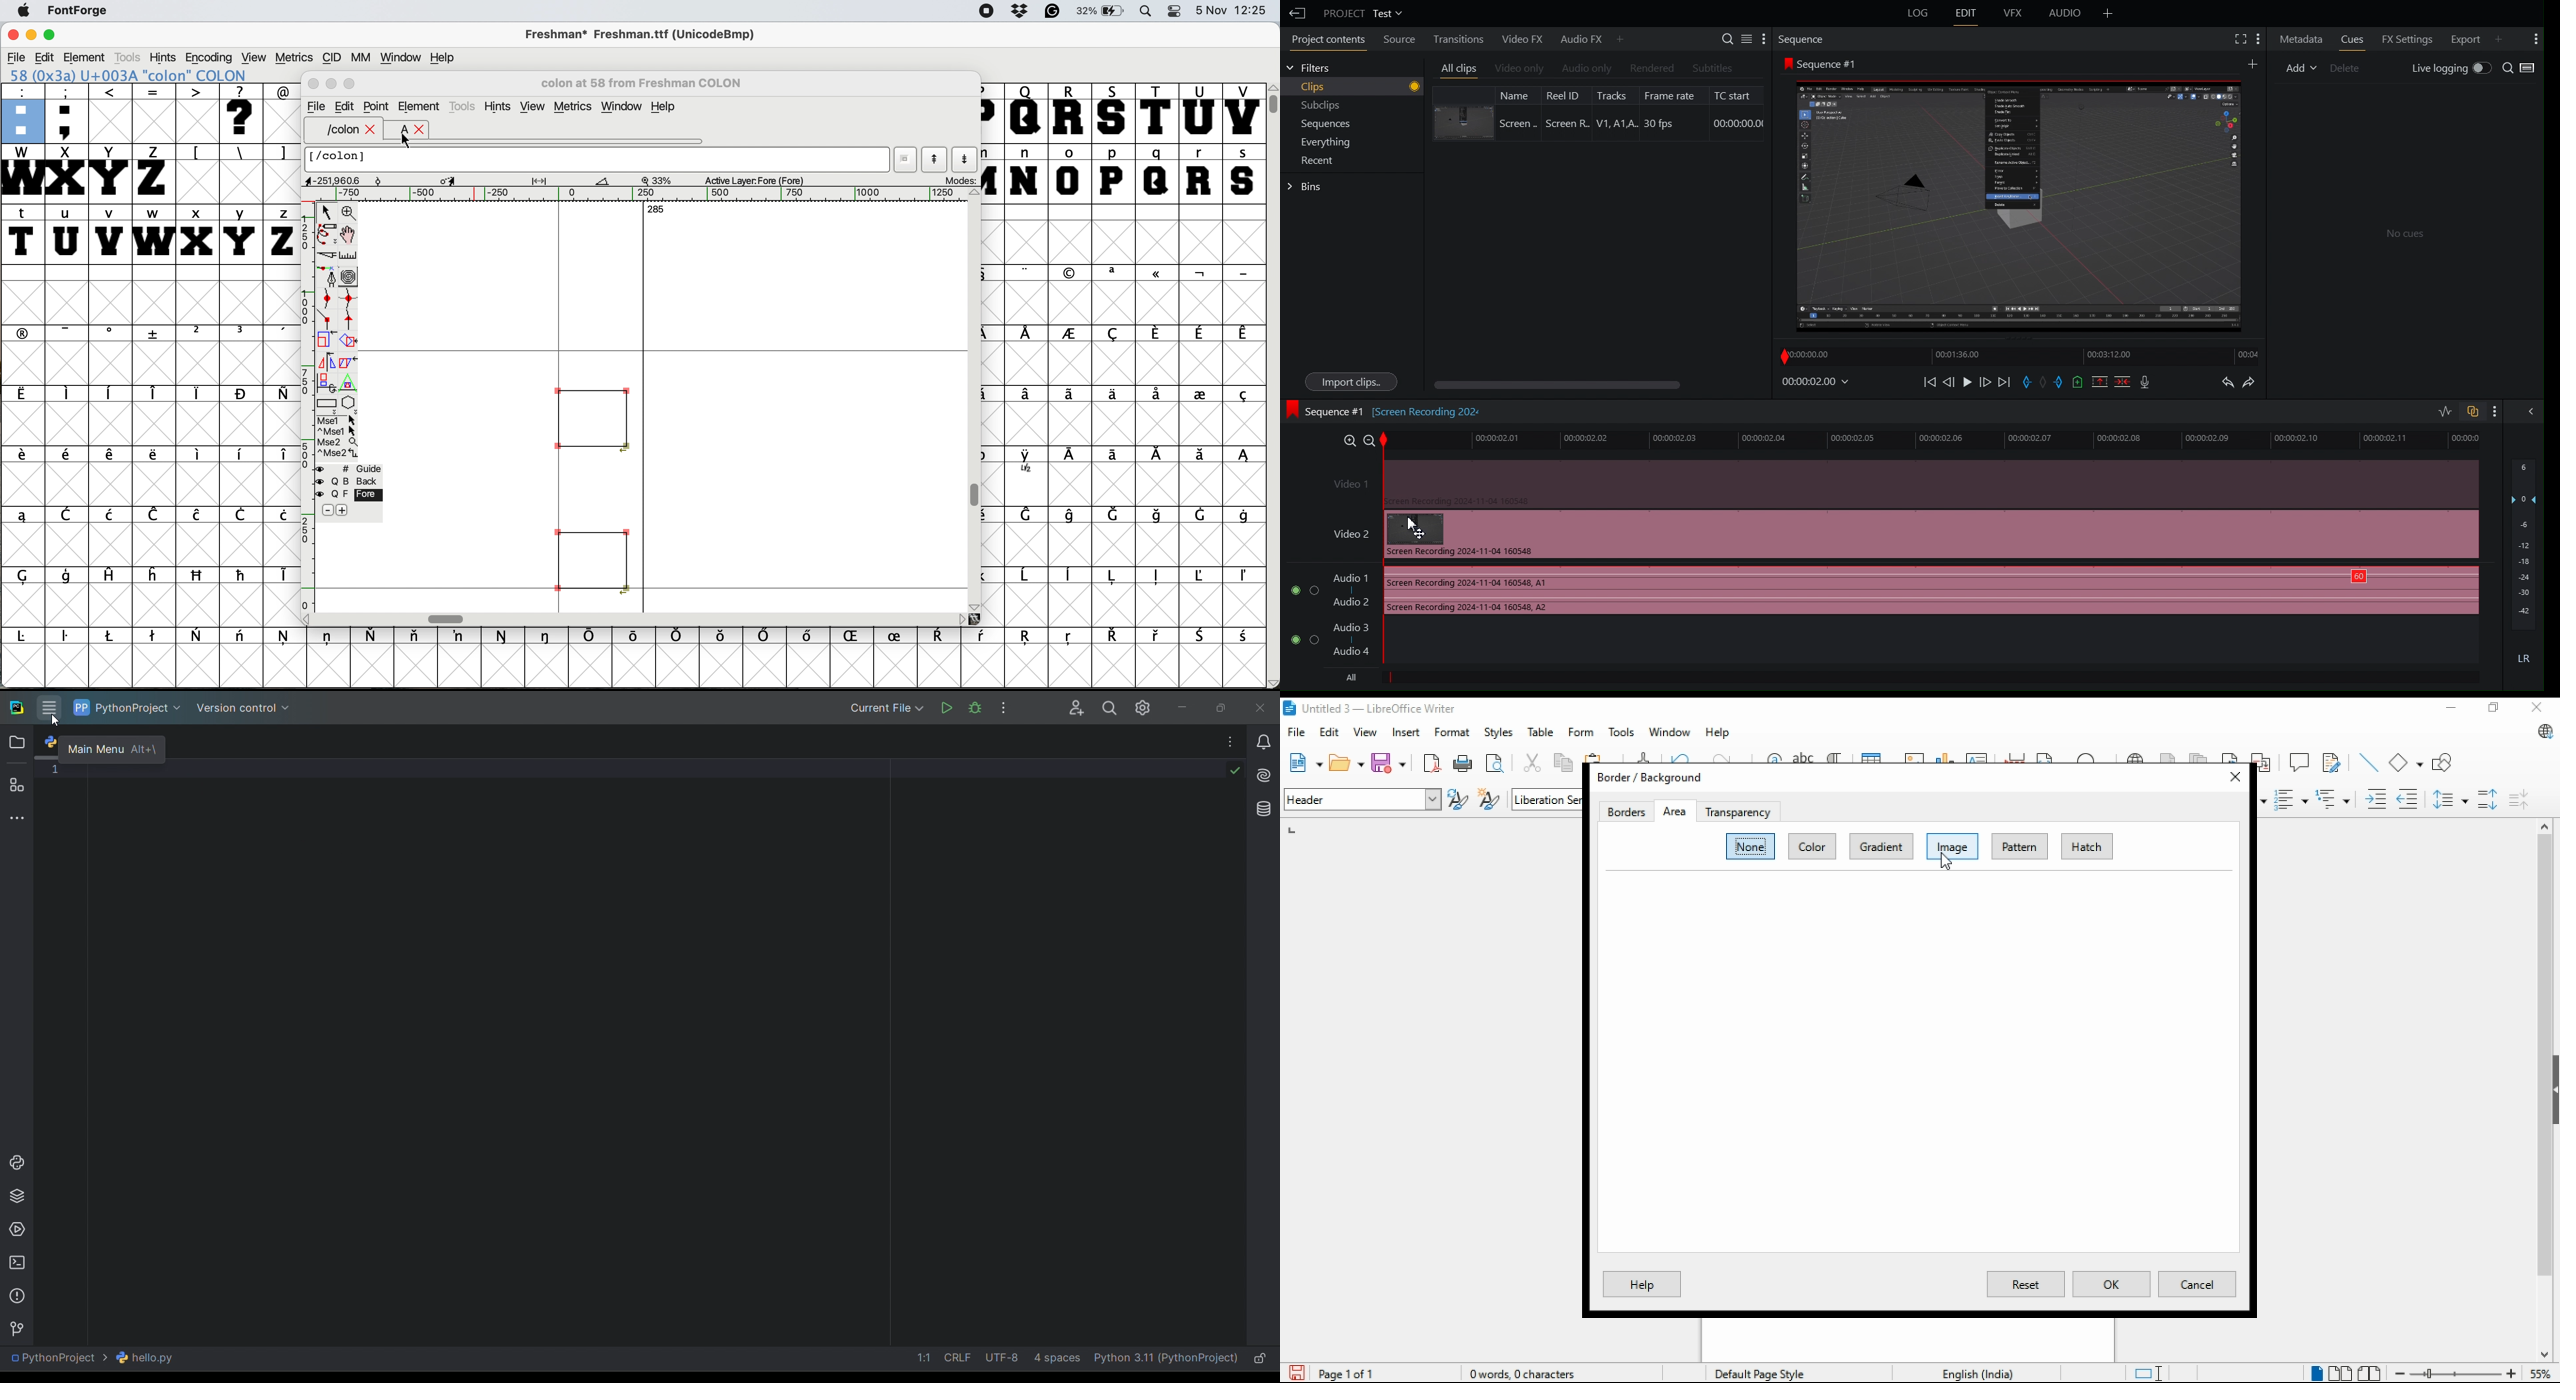  I want to click on cursor, so click(409, 141).